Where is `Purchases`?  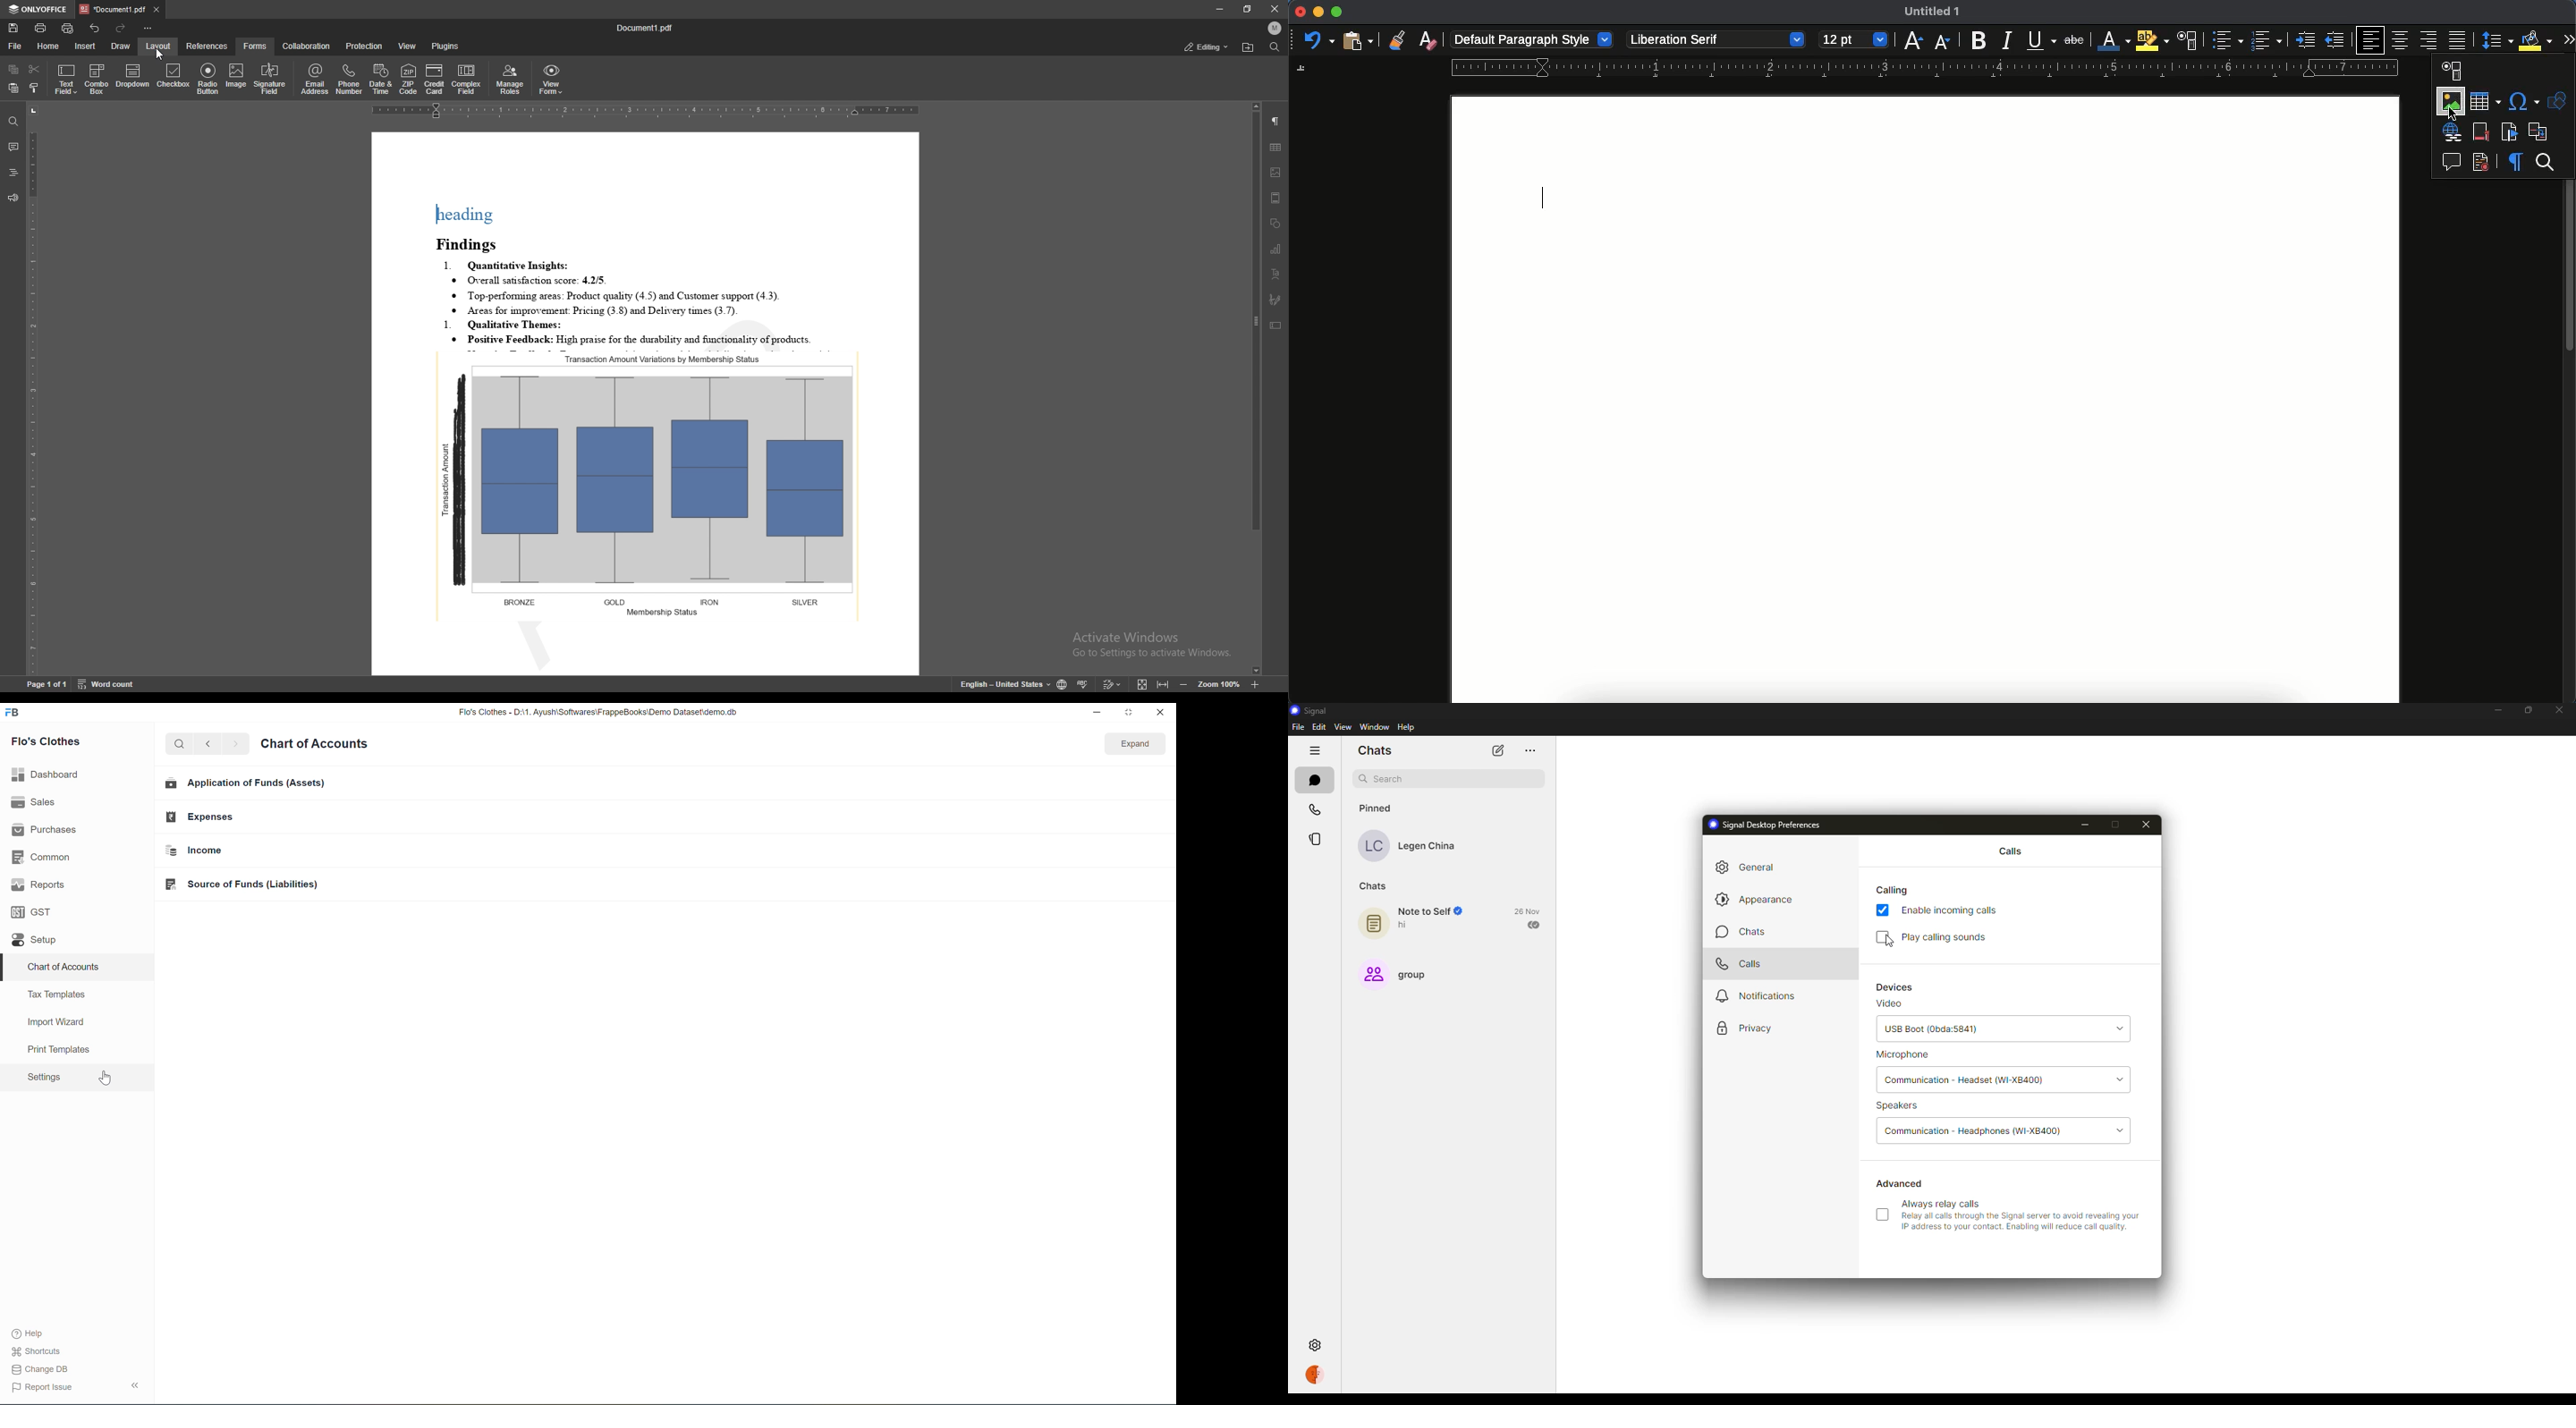
Purchases is located at coordinates (44, 830).